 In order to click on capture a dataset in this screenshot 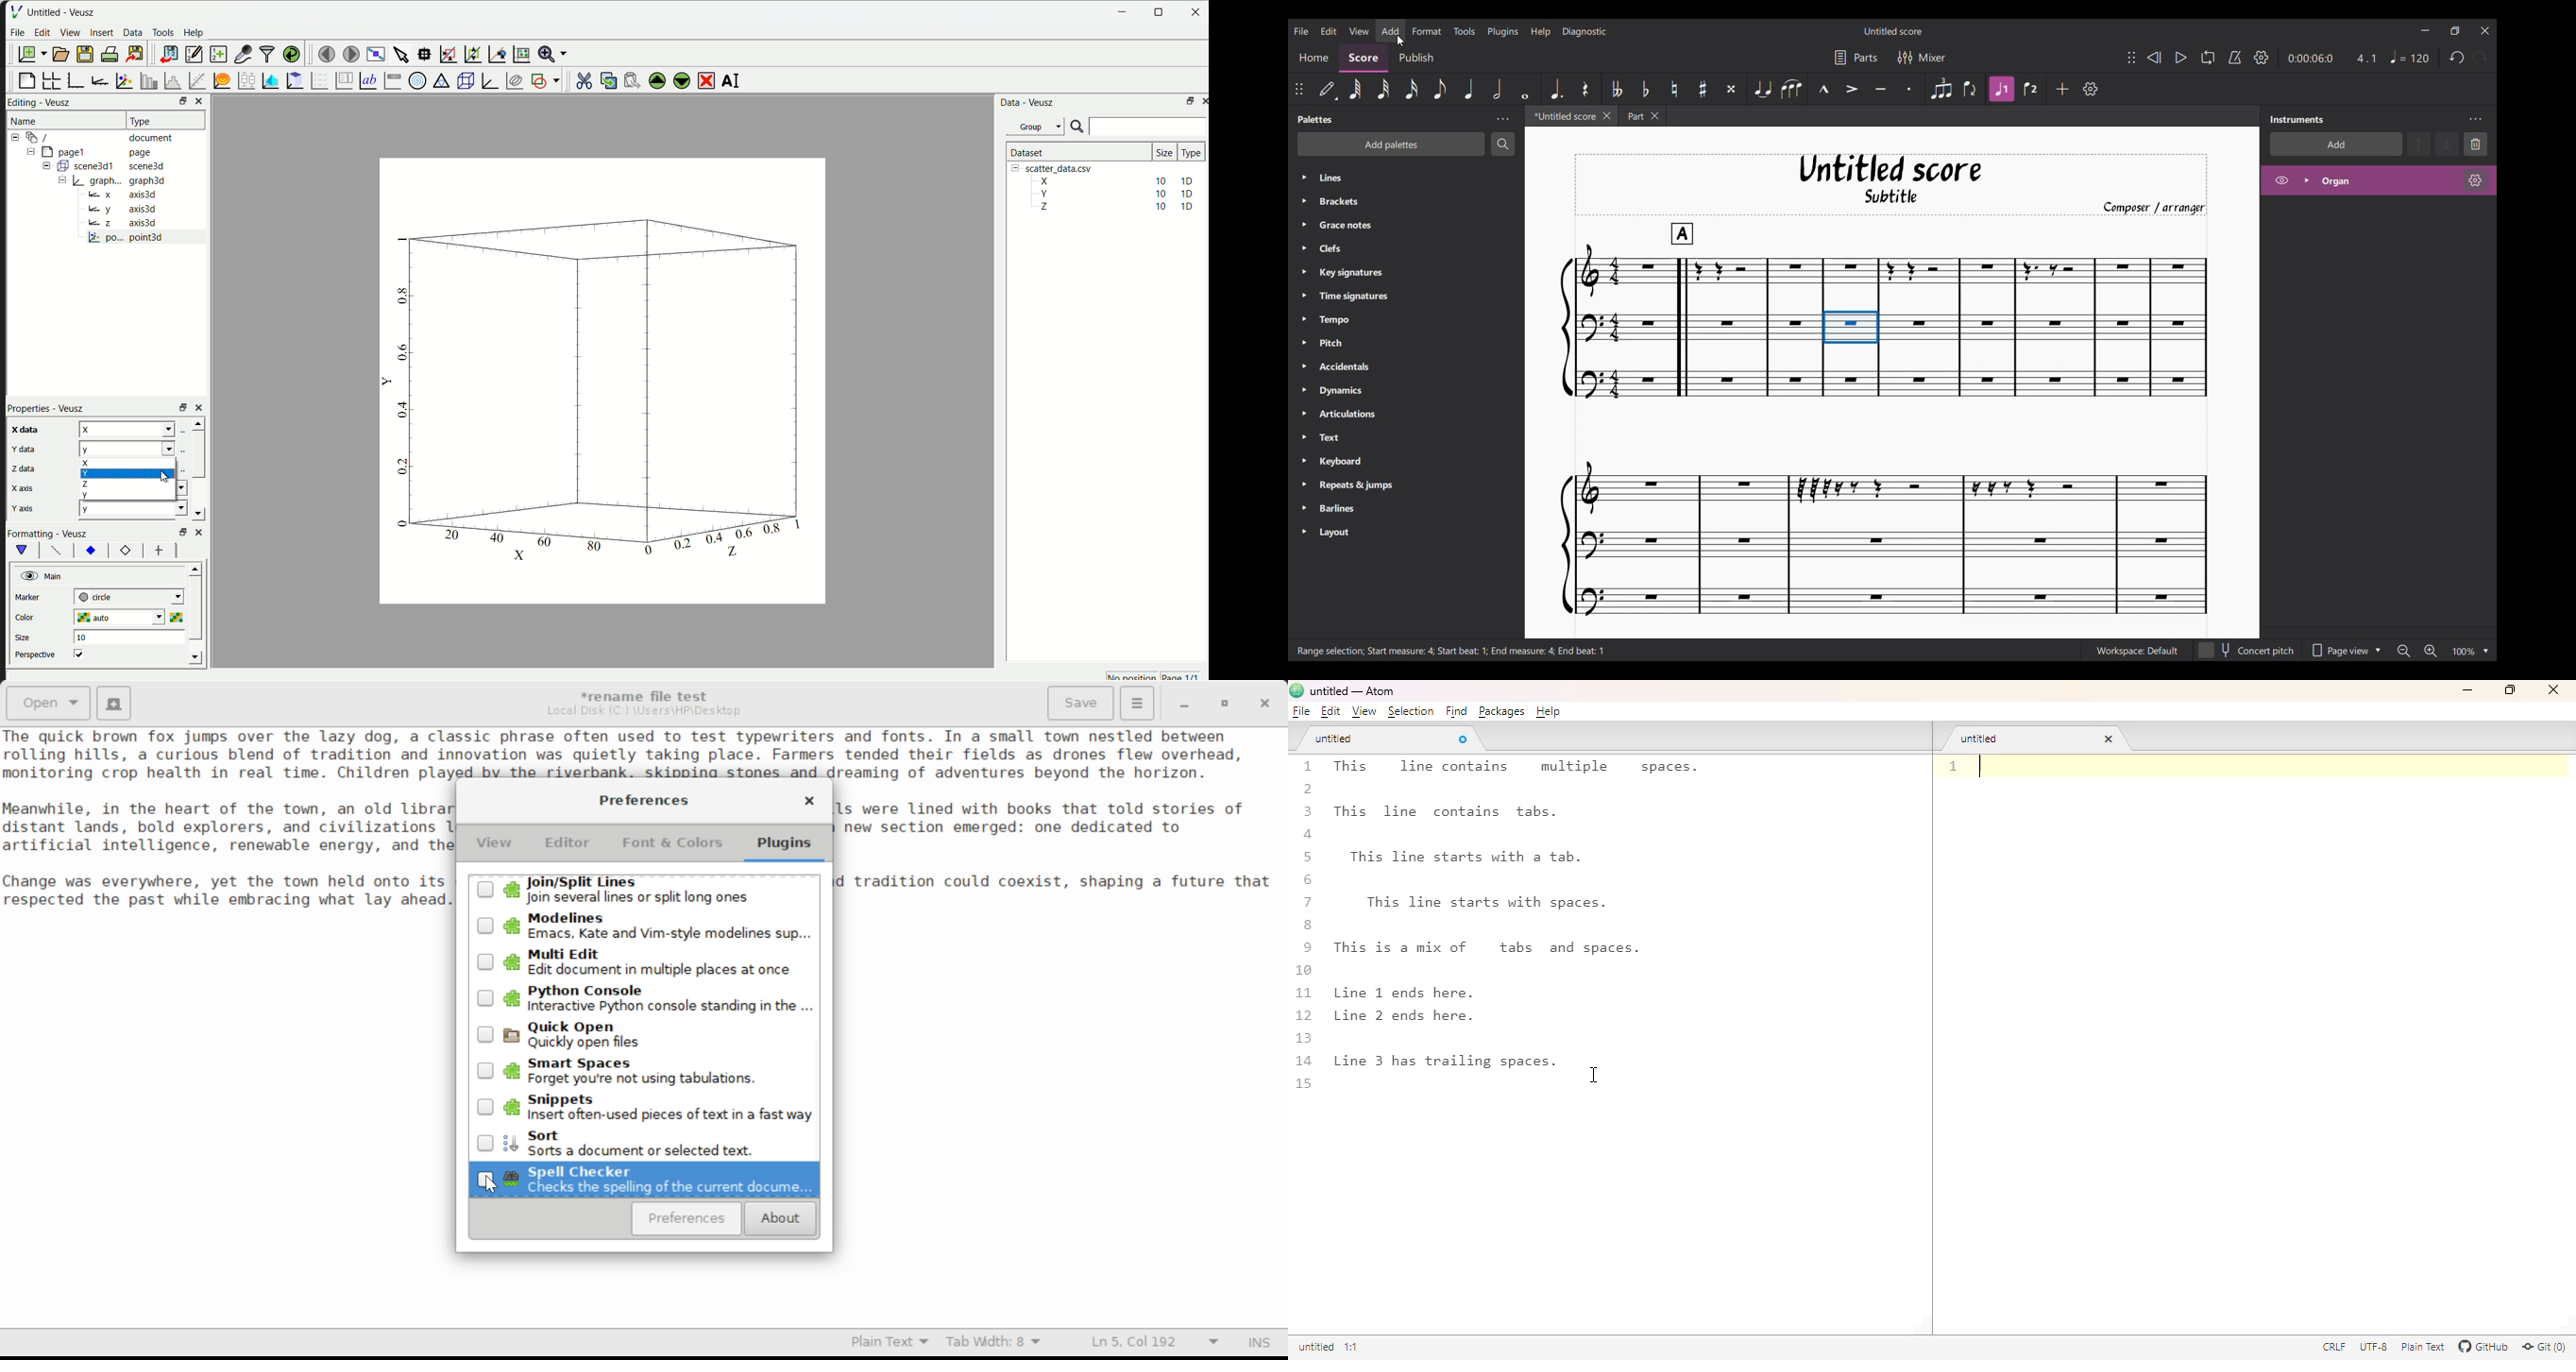, I will do `click(242, 52)`.